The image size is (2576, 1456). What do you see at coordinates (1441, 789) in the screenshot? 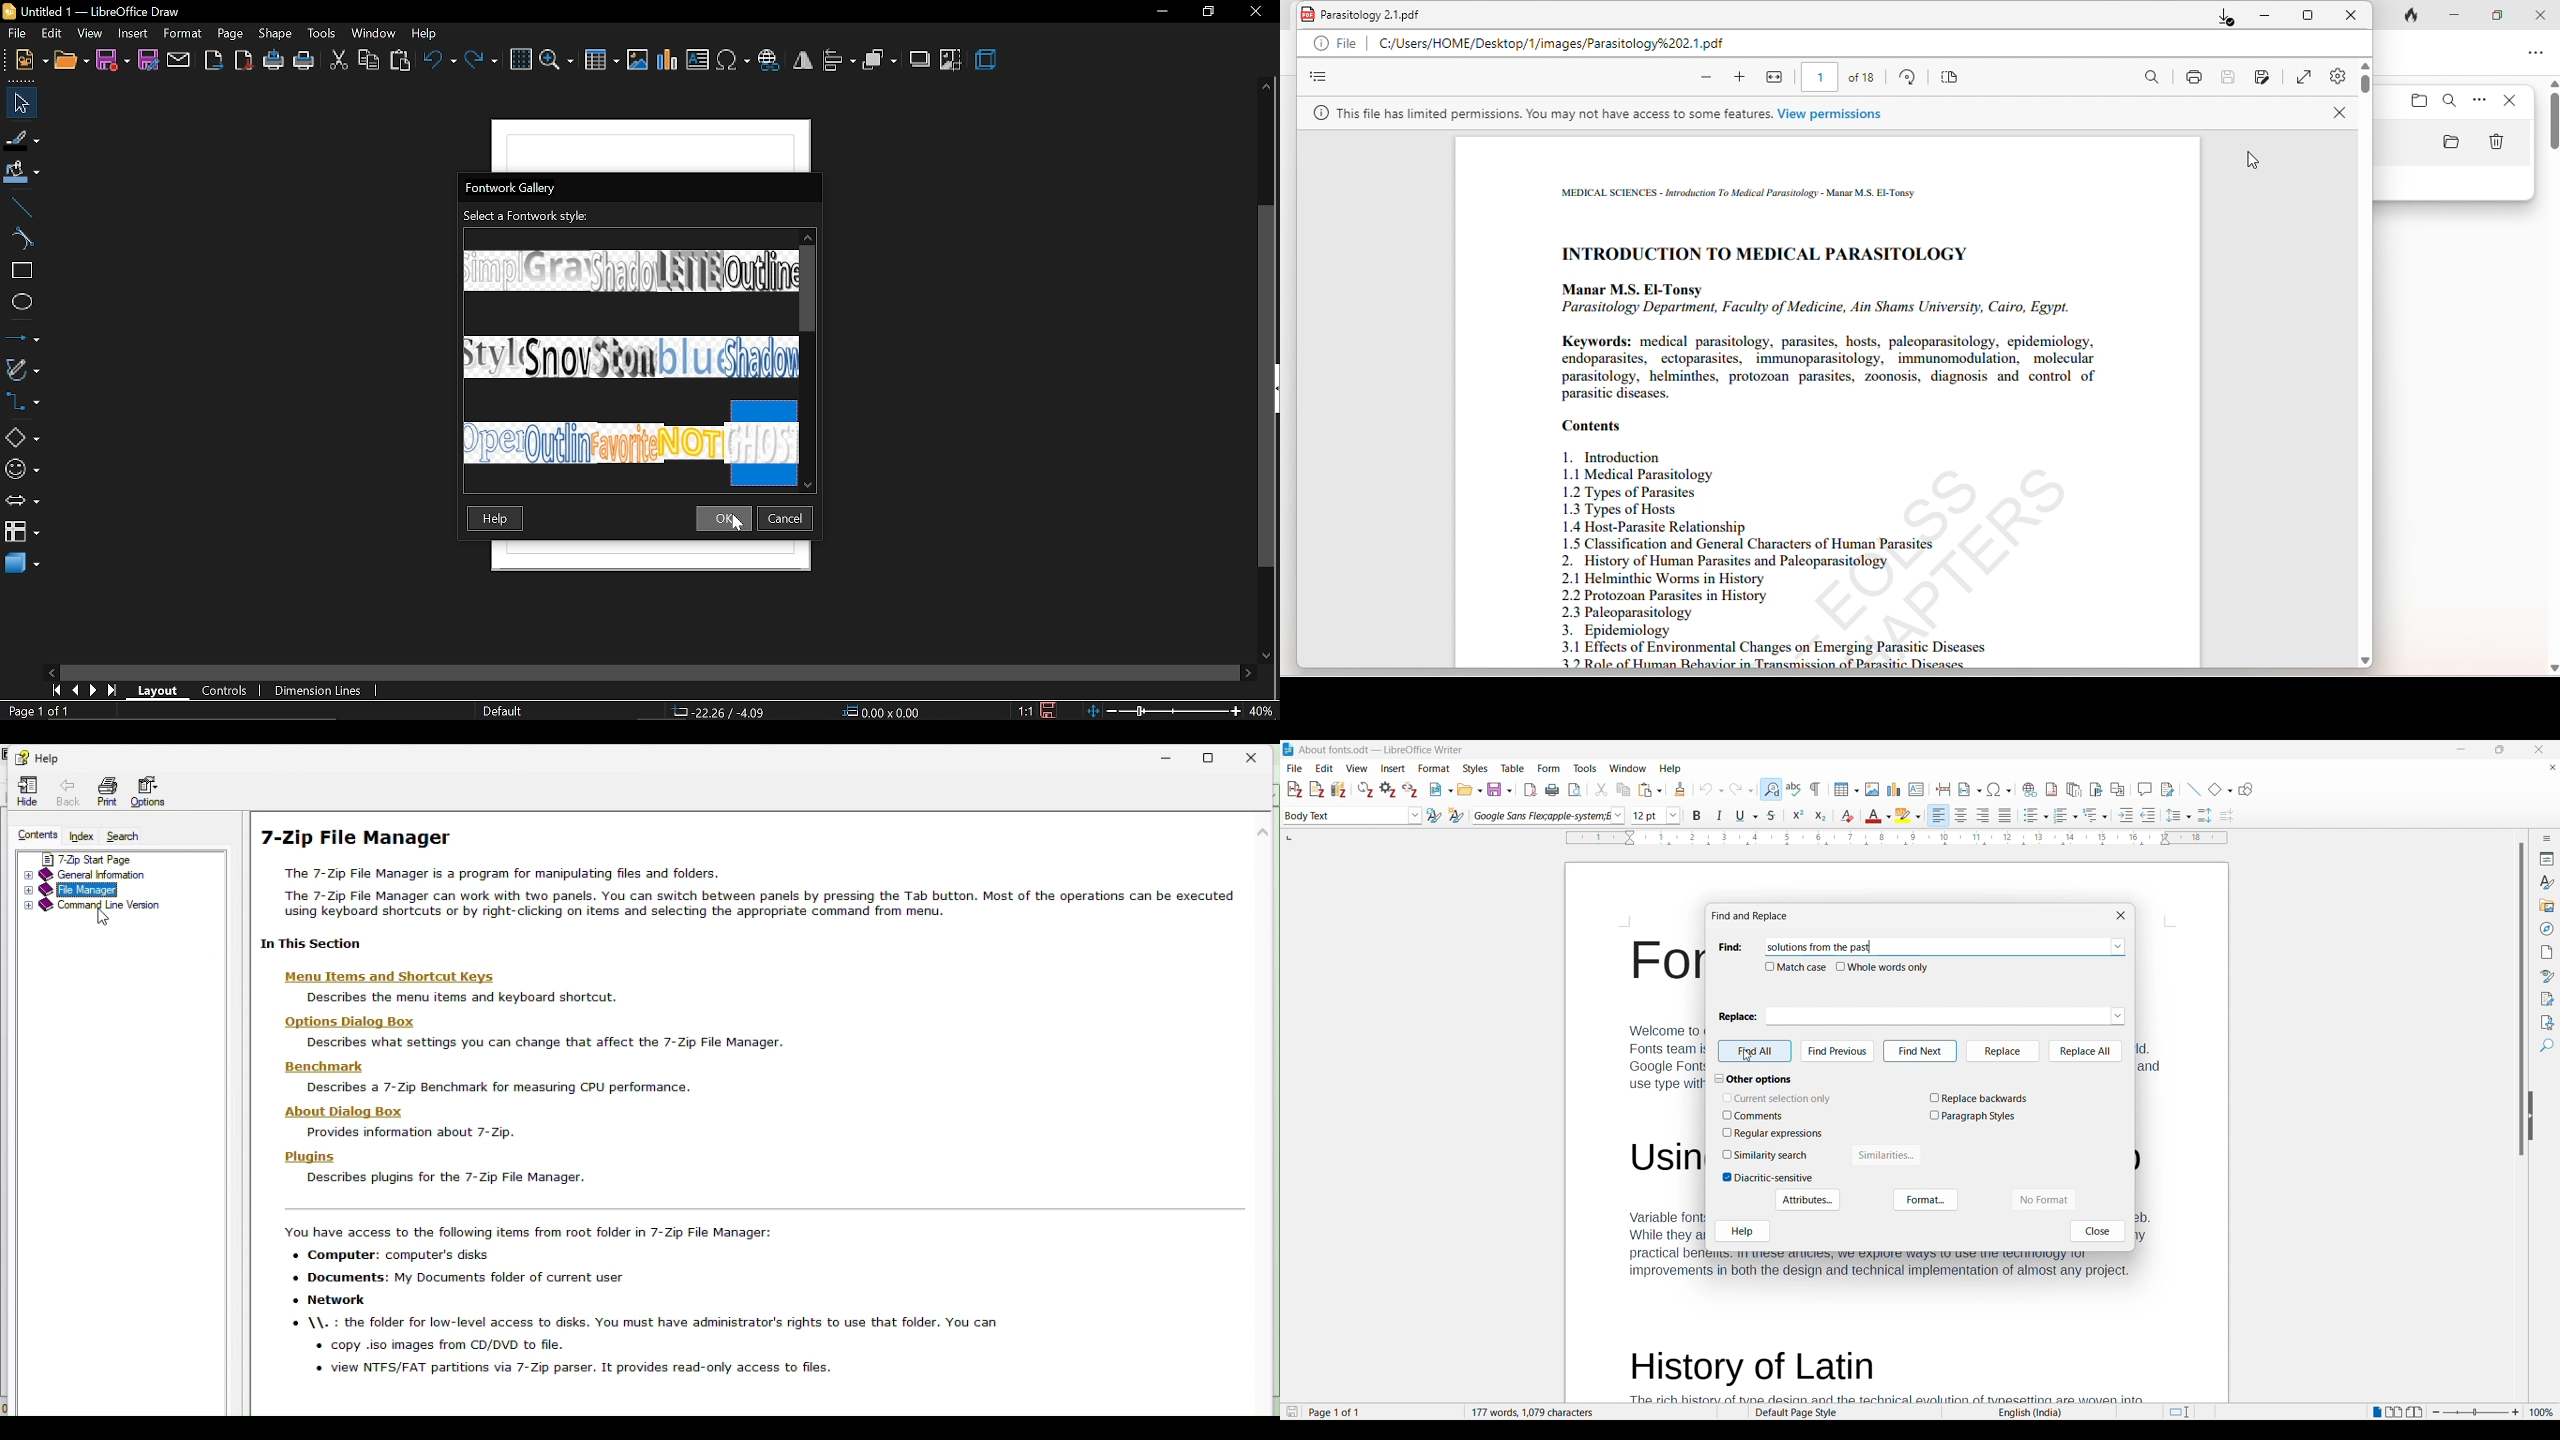
I see `New and New options` at bounding box center [1441, 789].